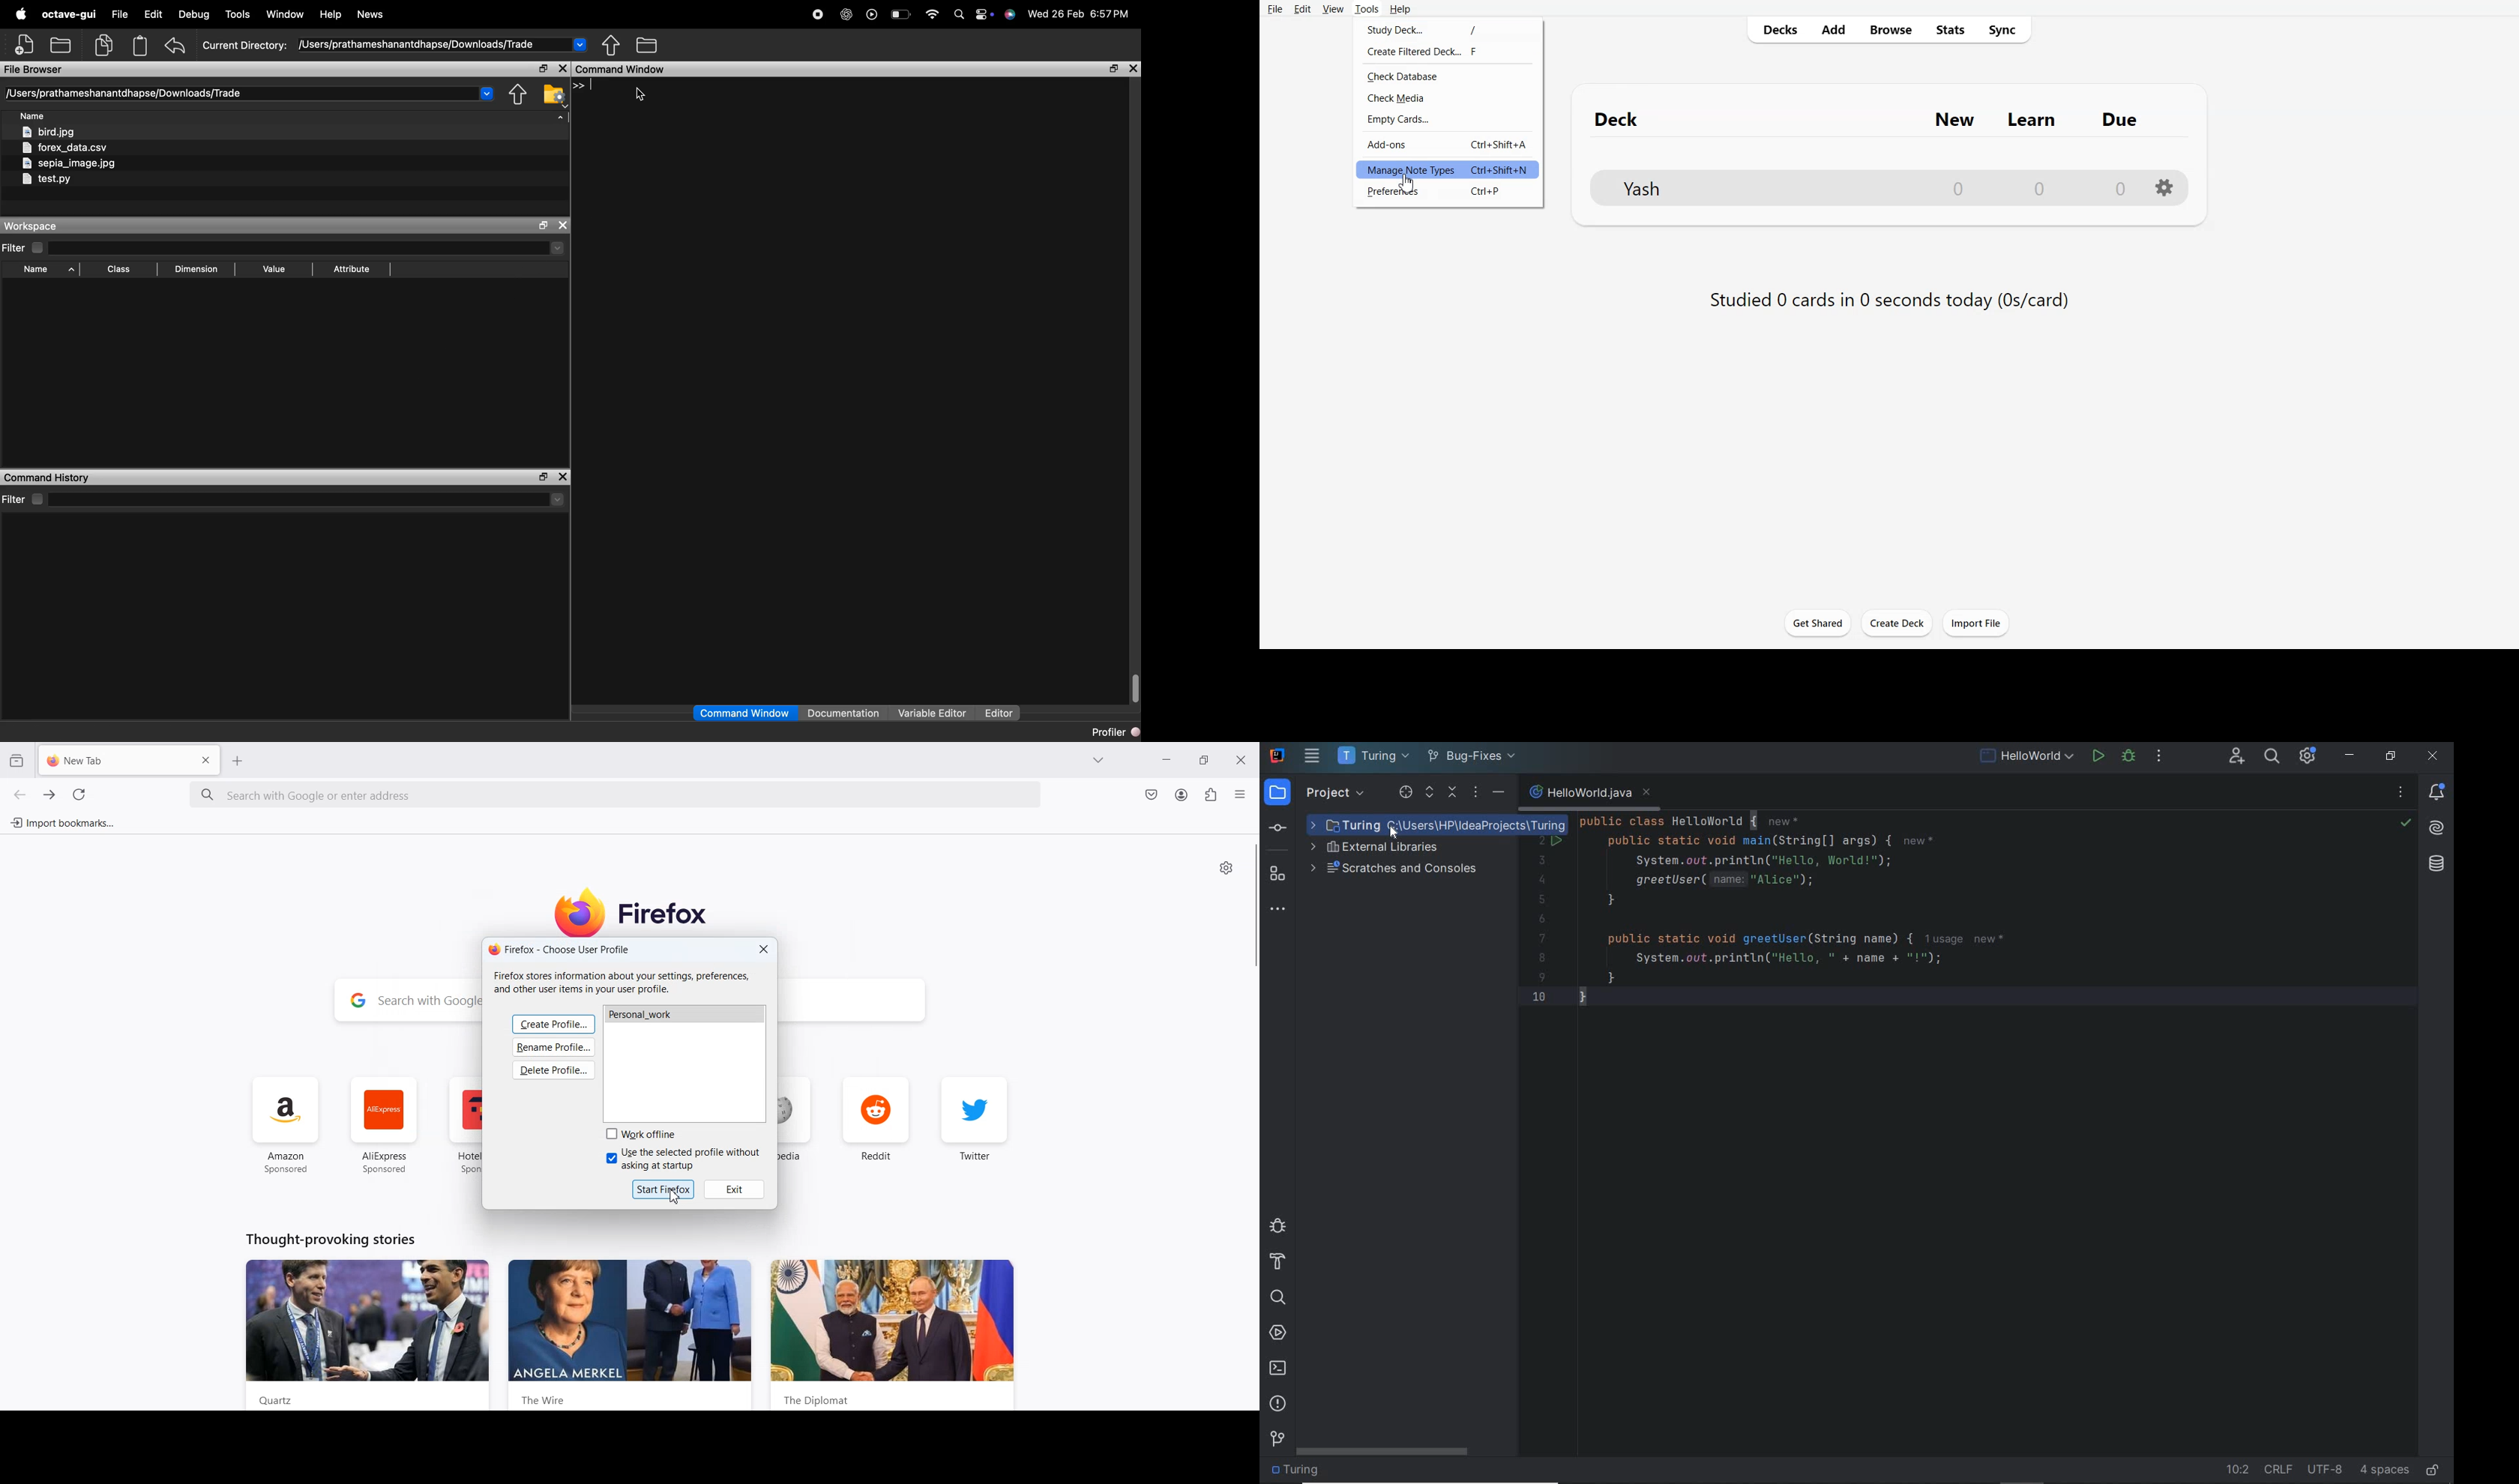  I want to click on command history, so click(49, 478).